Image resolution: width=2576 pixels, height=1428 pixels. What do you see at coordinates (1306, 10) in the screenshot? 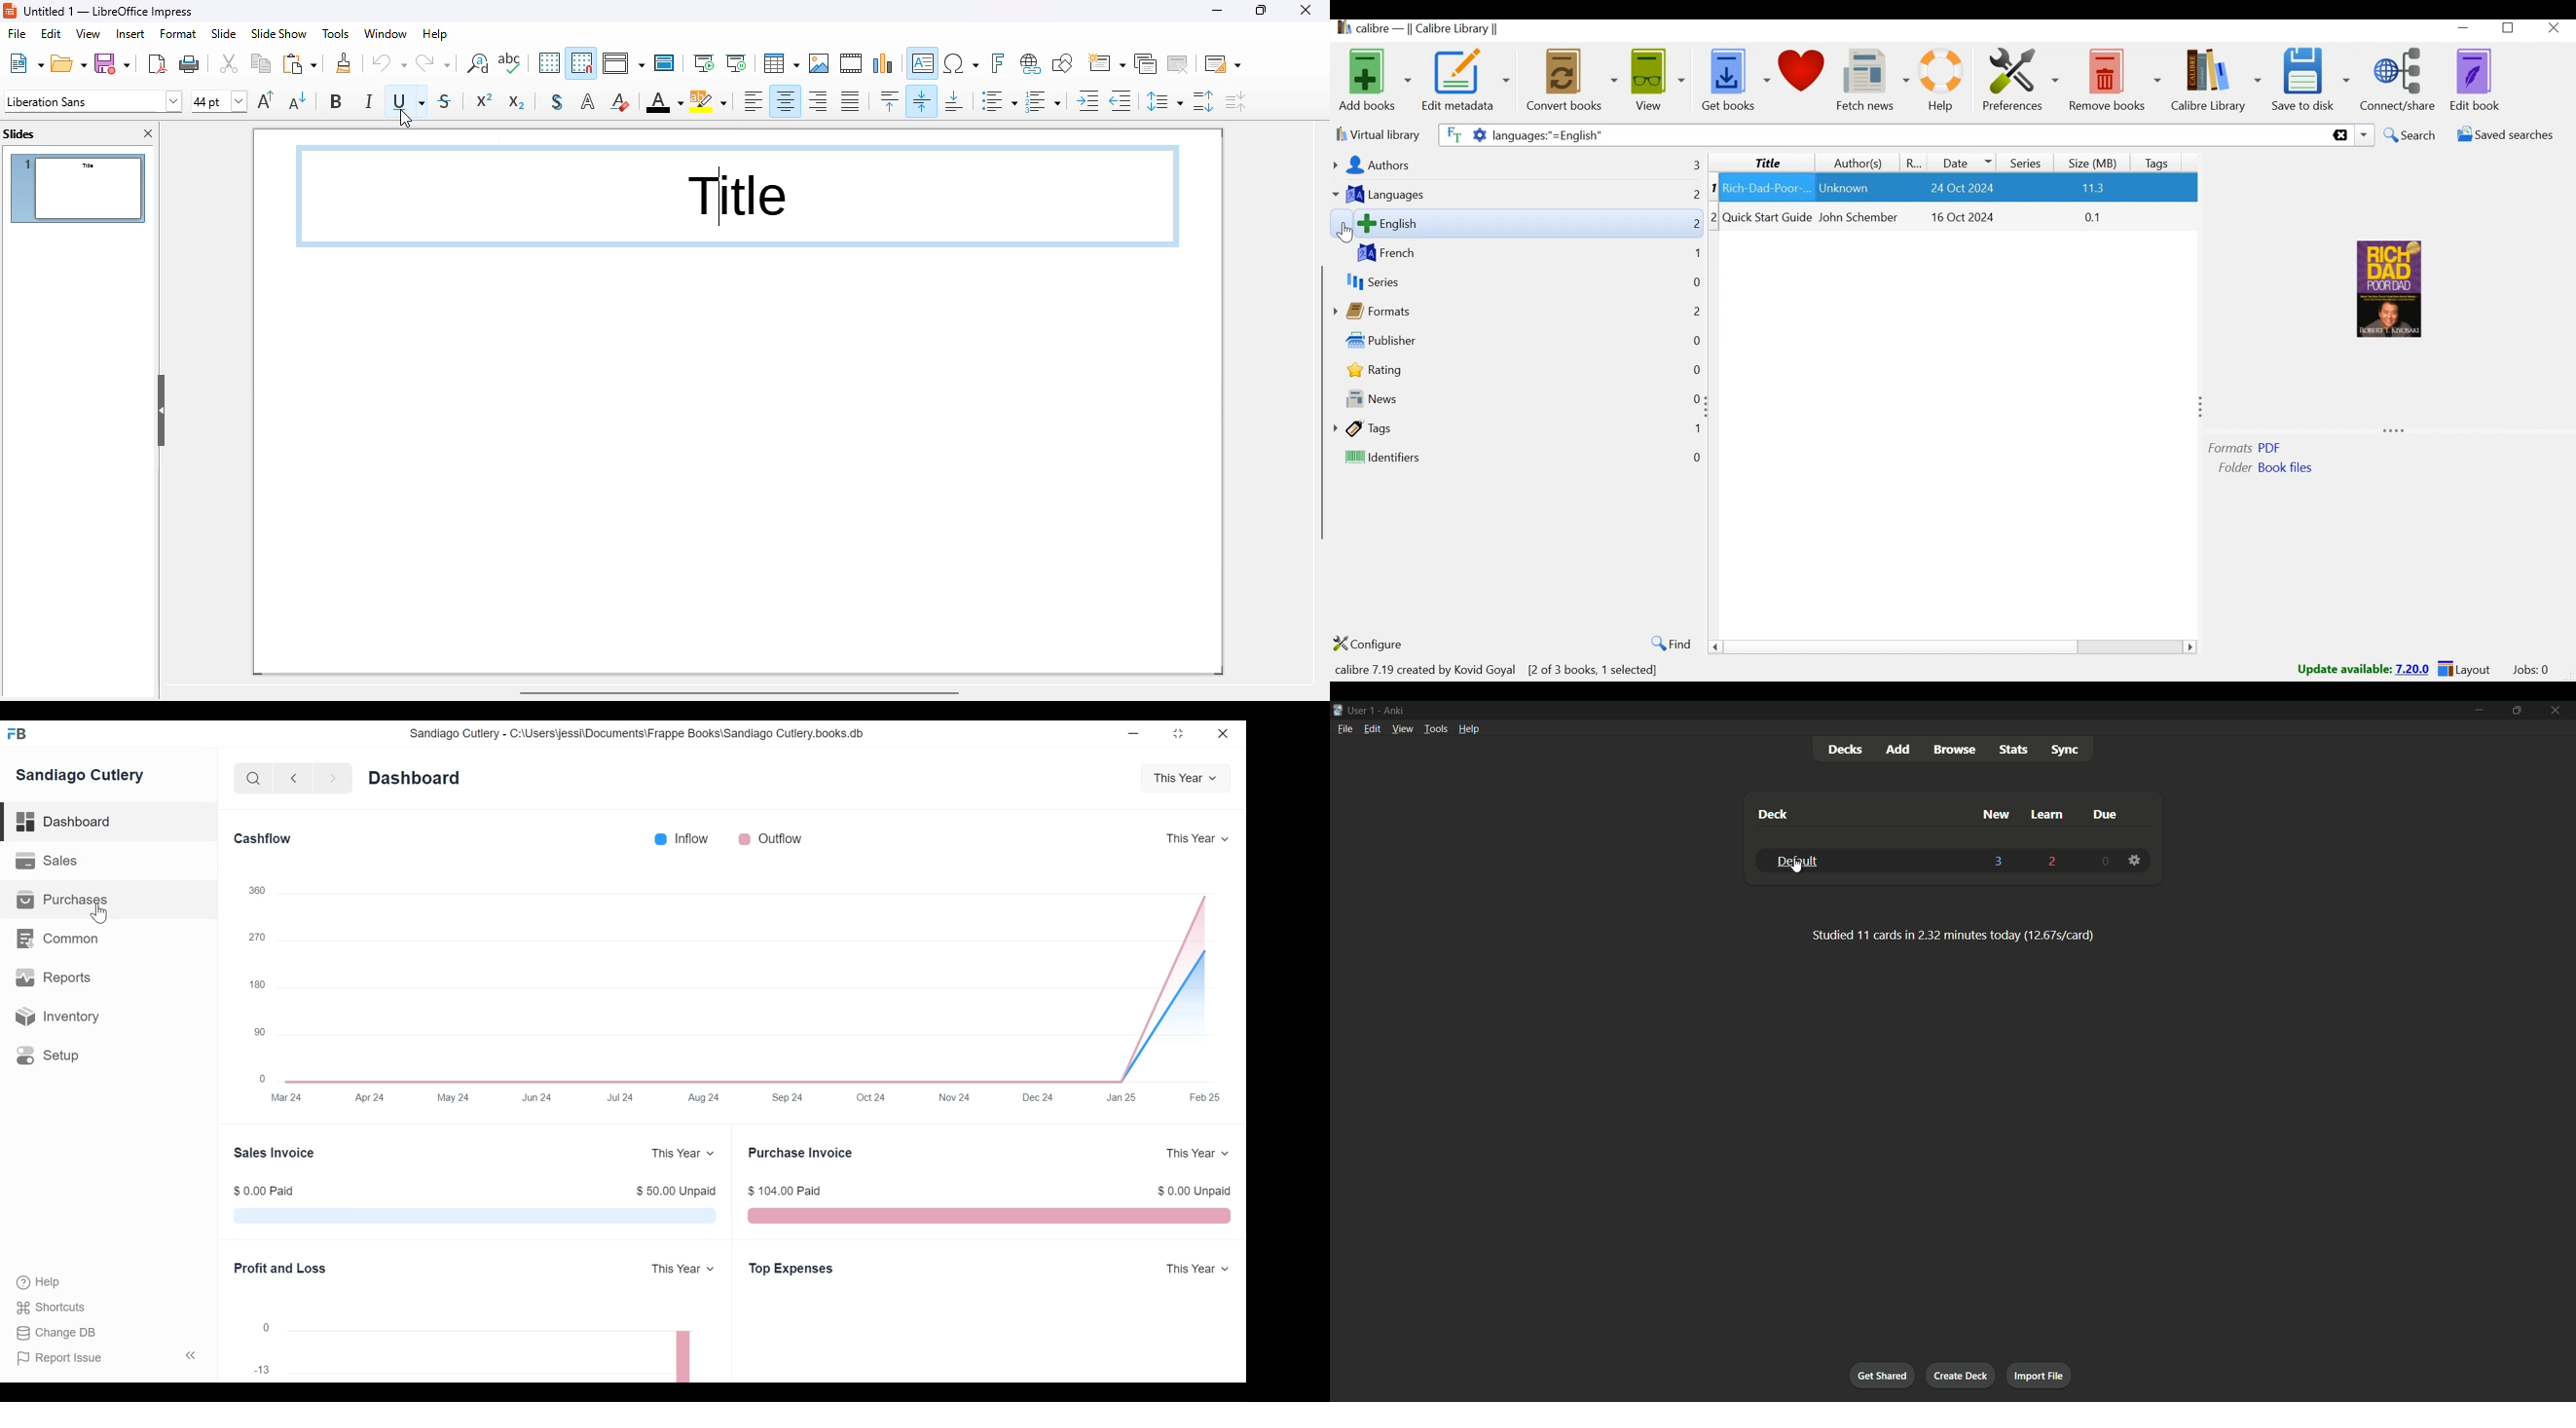
I see `close` at bounding box center [1306, 10].